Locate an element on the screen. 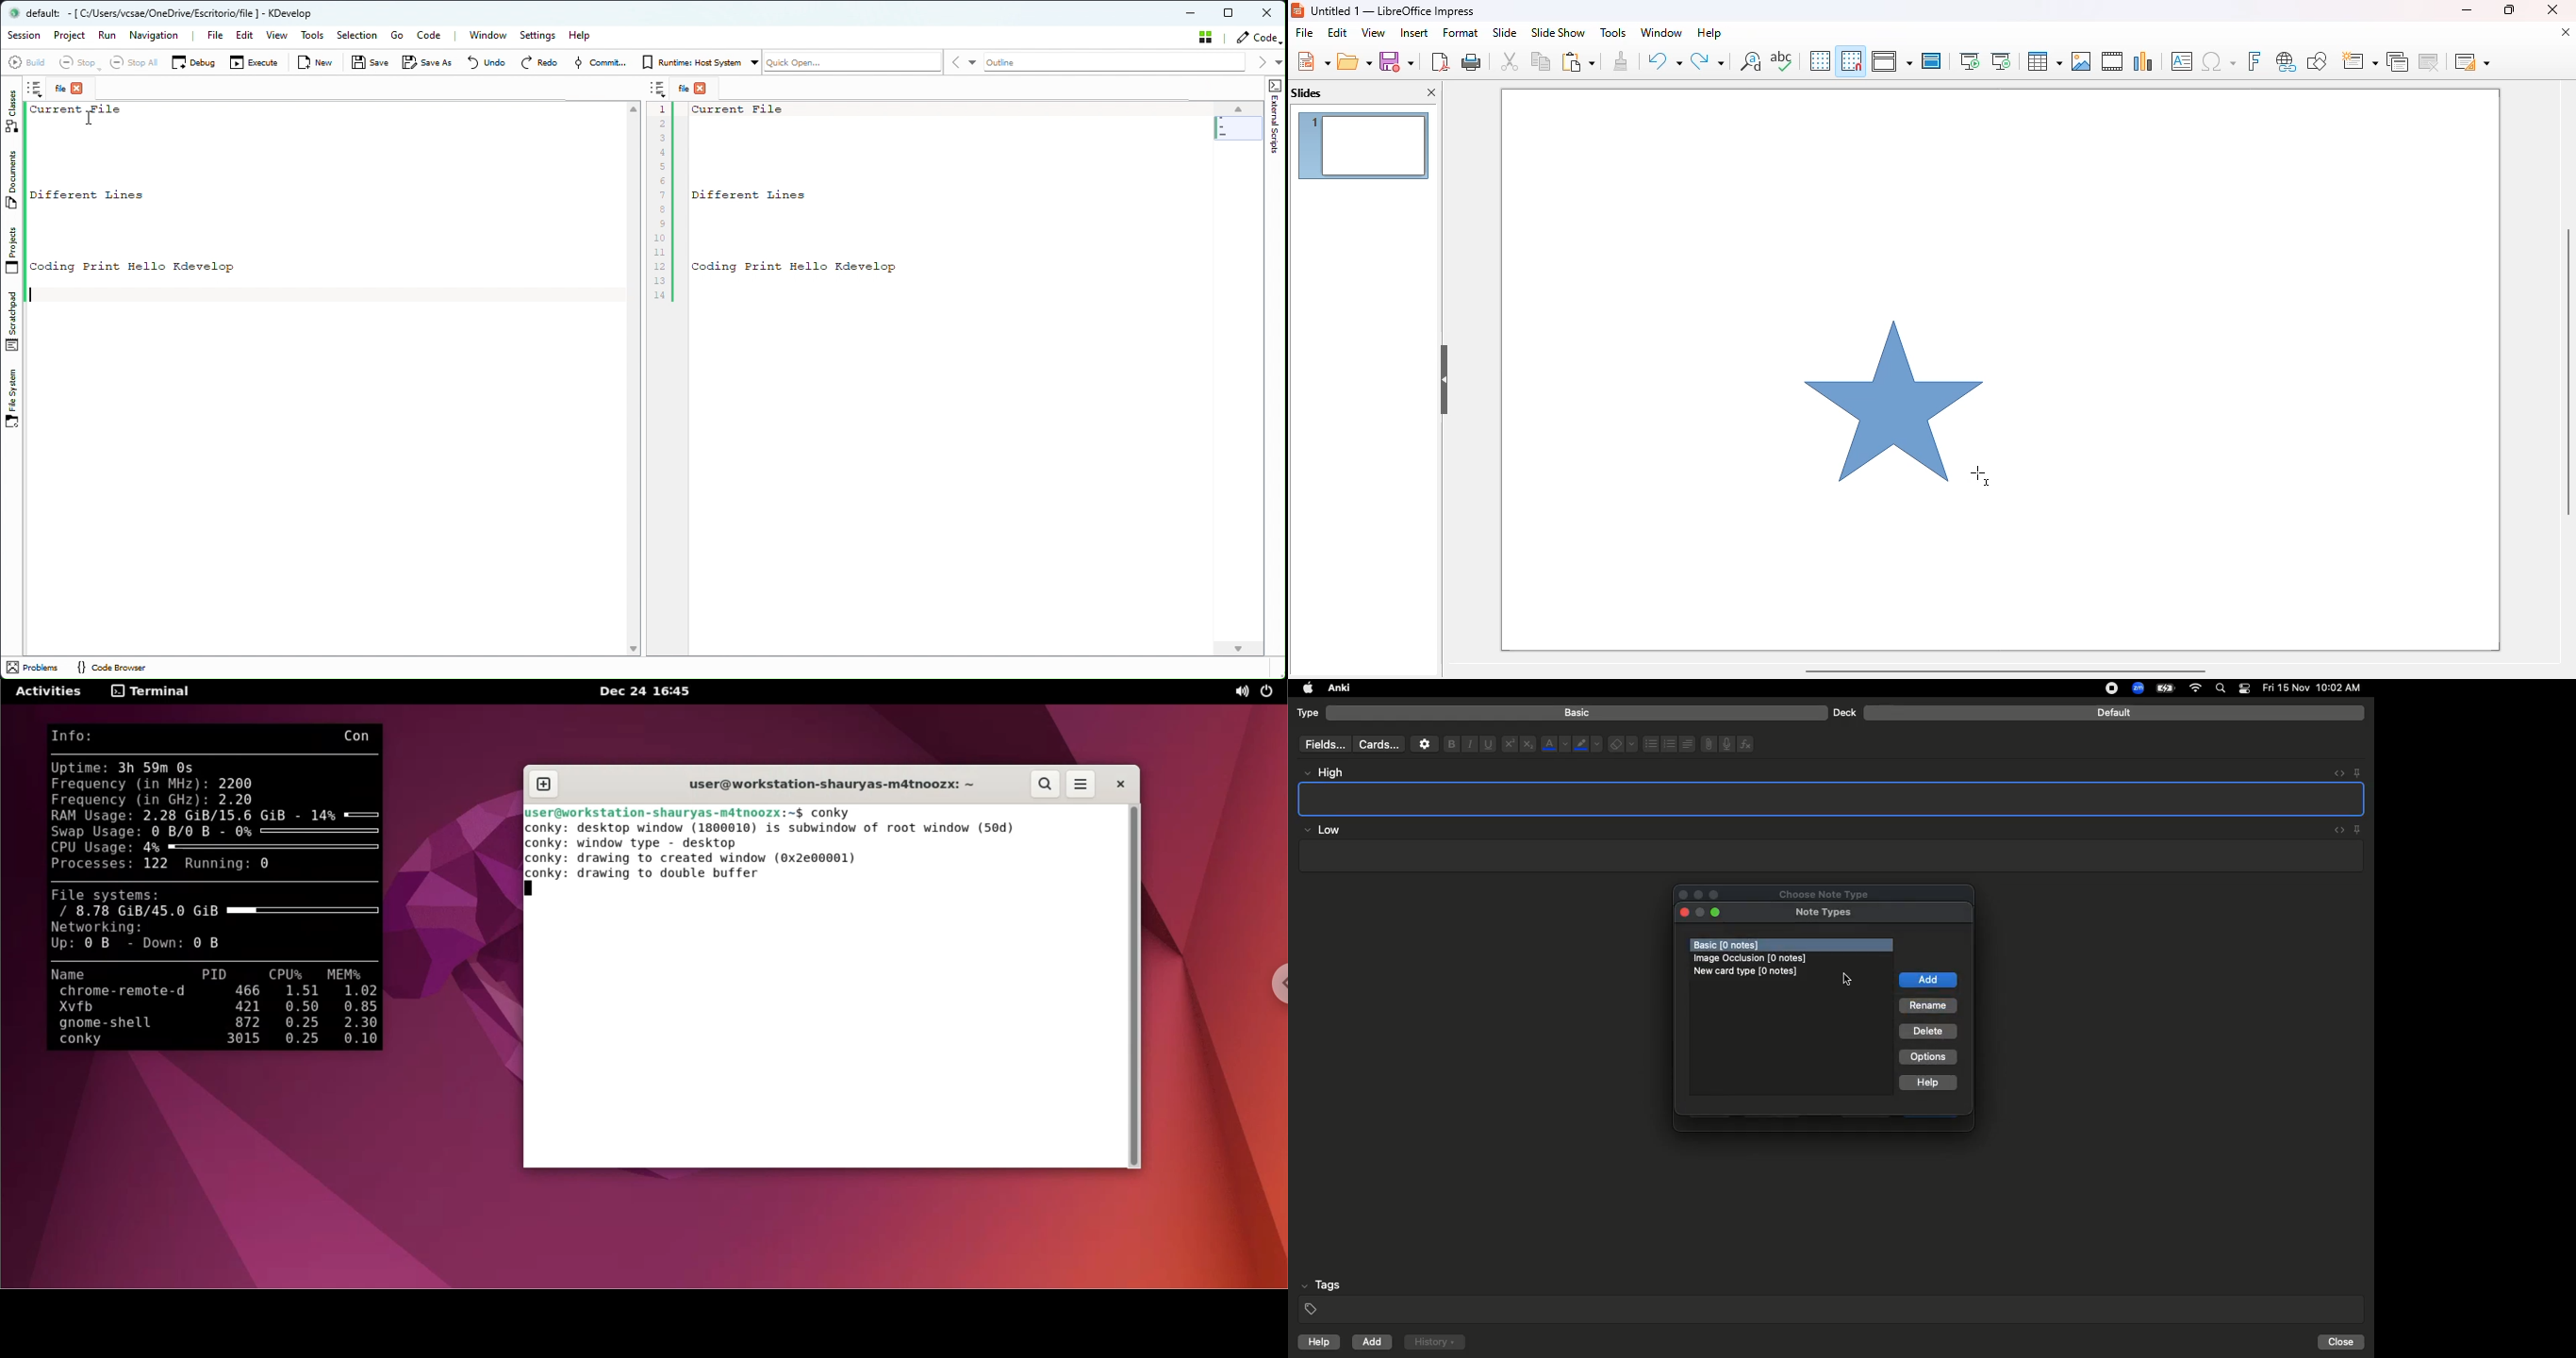 This screenshot has height=1372, width=2576. Voice recorder is located at coordinates (1726, 742).